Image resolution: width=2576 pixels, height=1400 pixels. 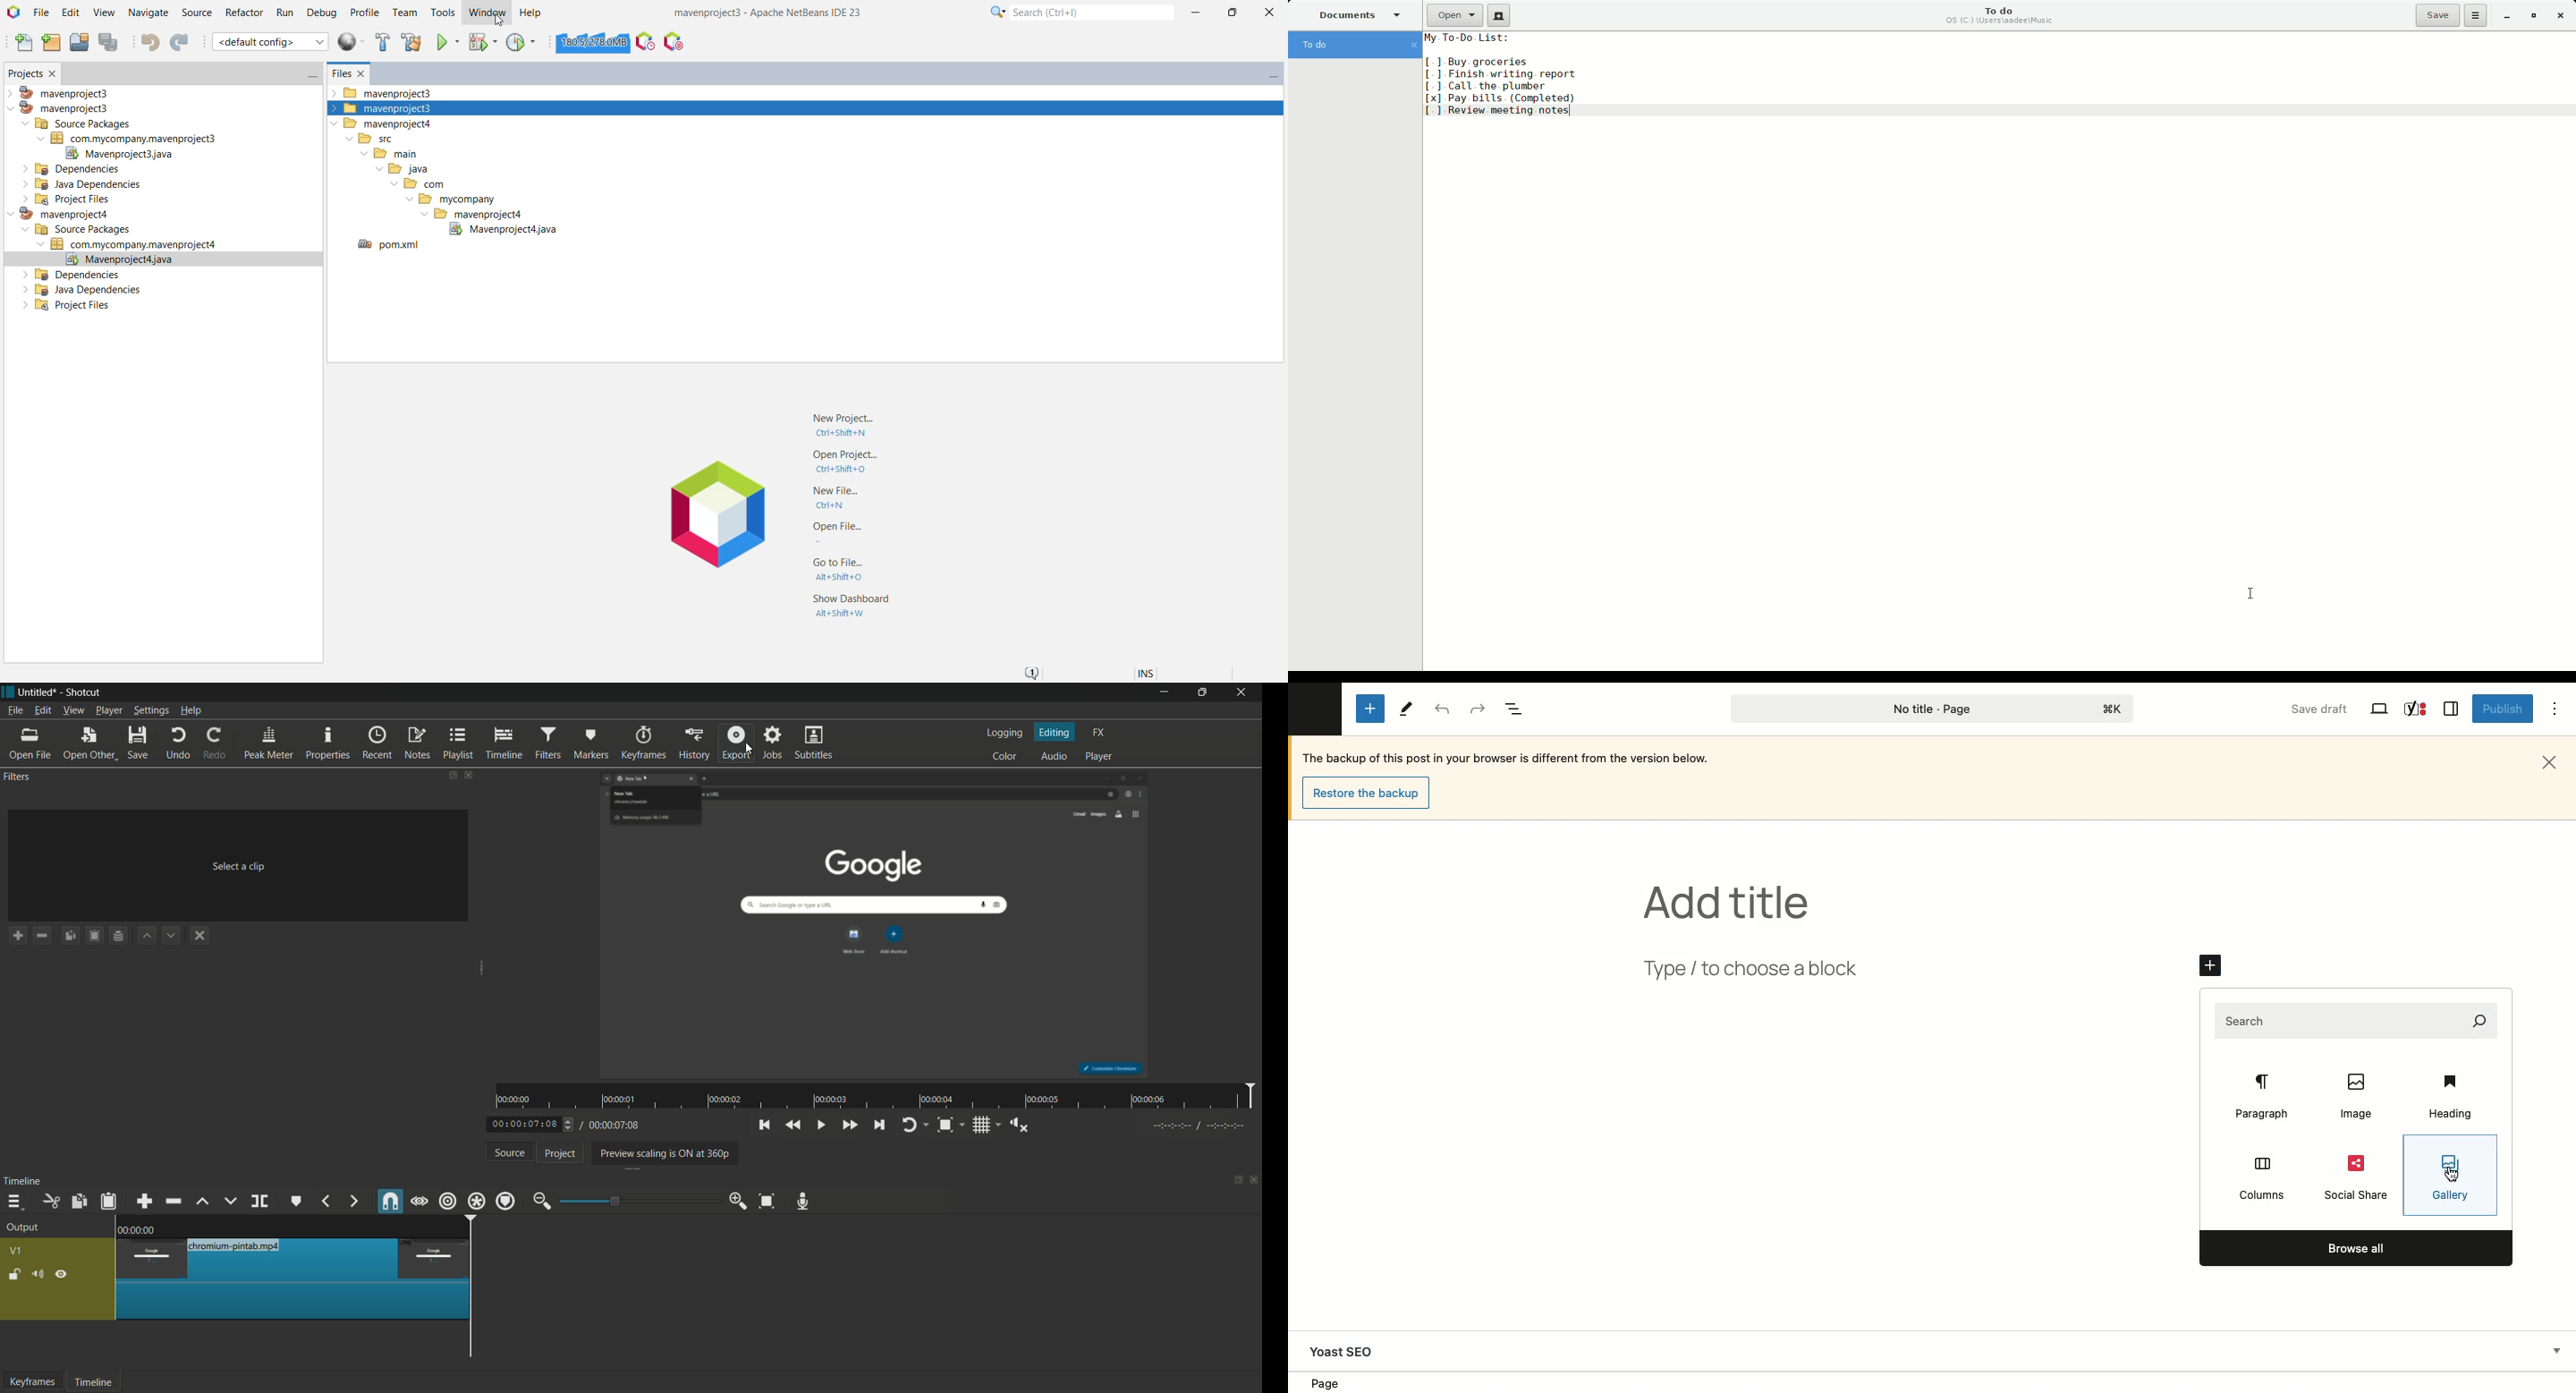 What do you see at coordinates (1003, 734) in the screenshot?
I see `logging` at bounding box center [1003, 734].